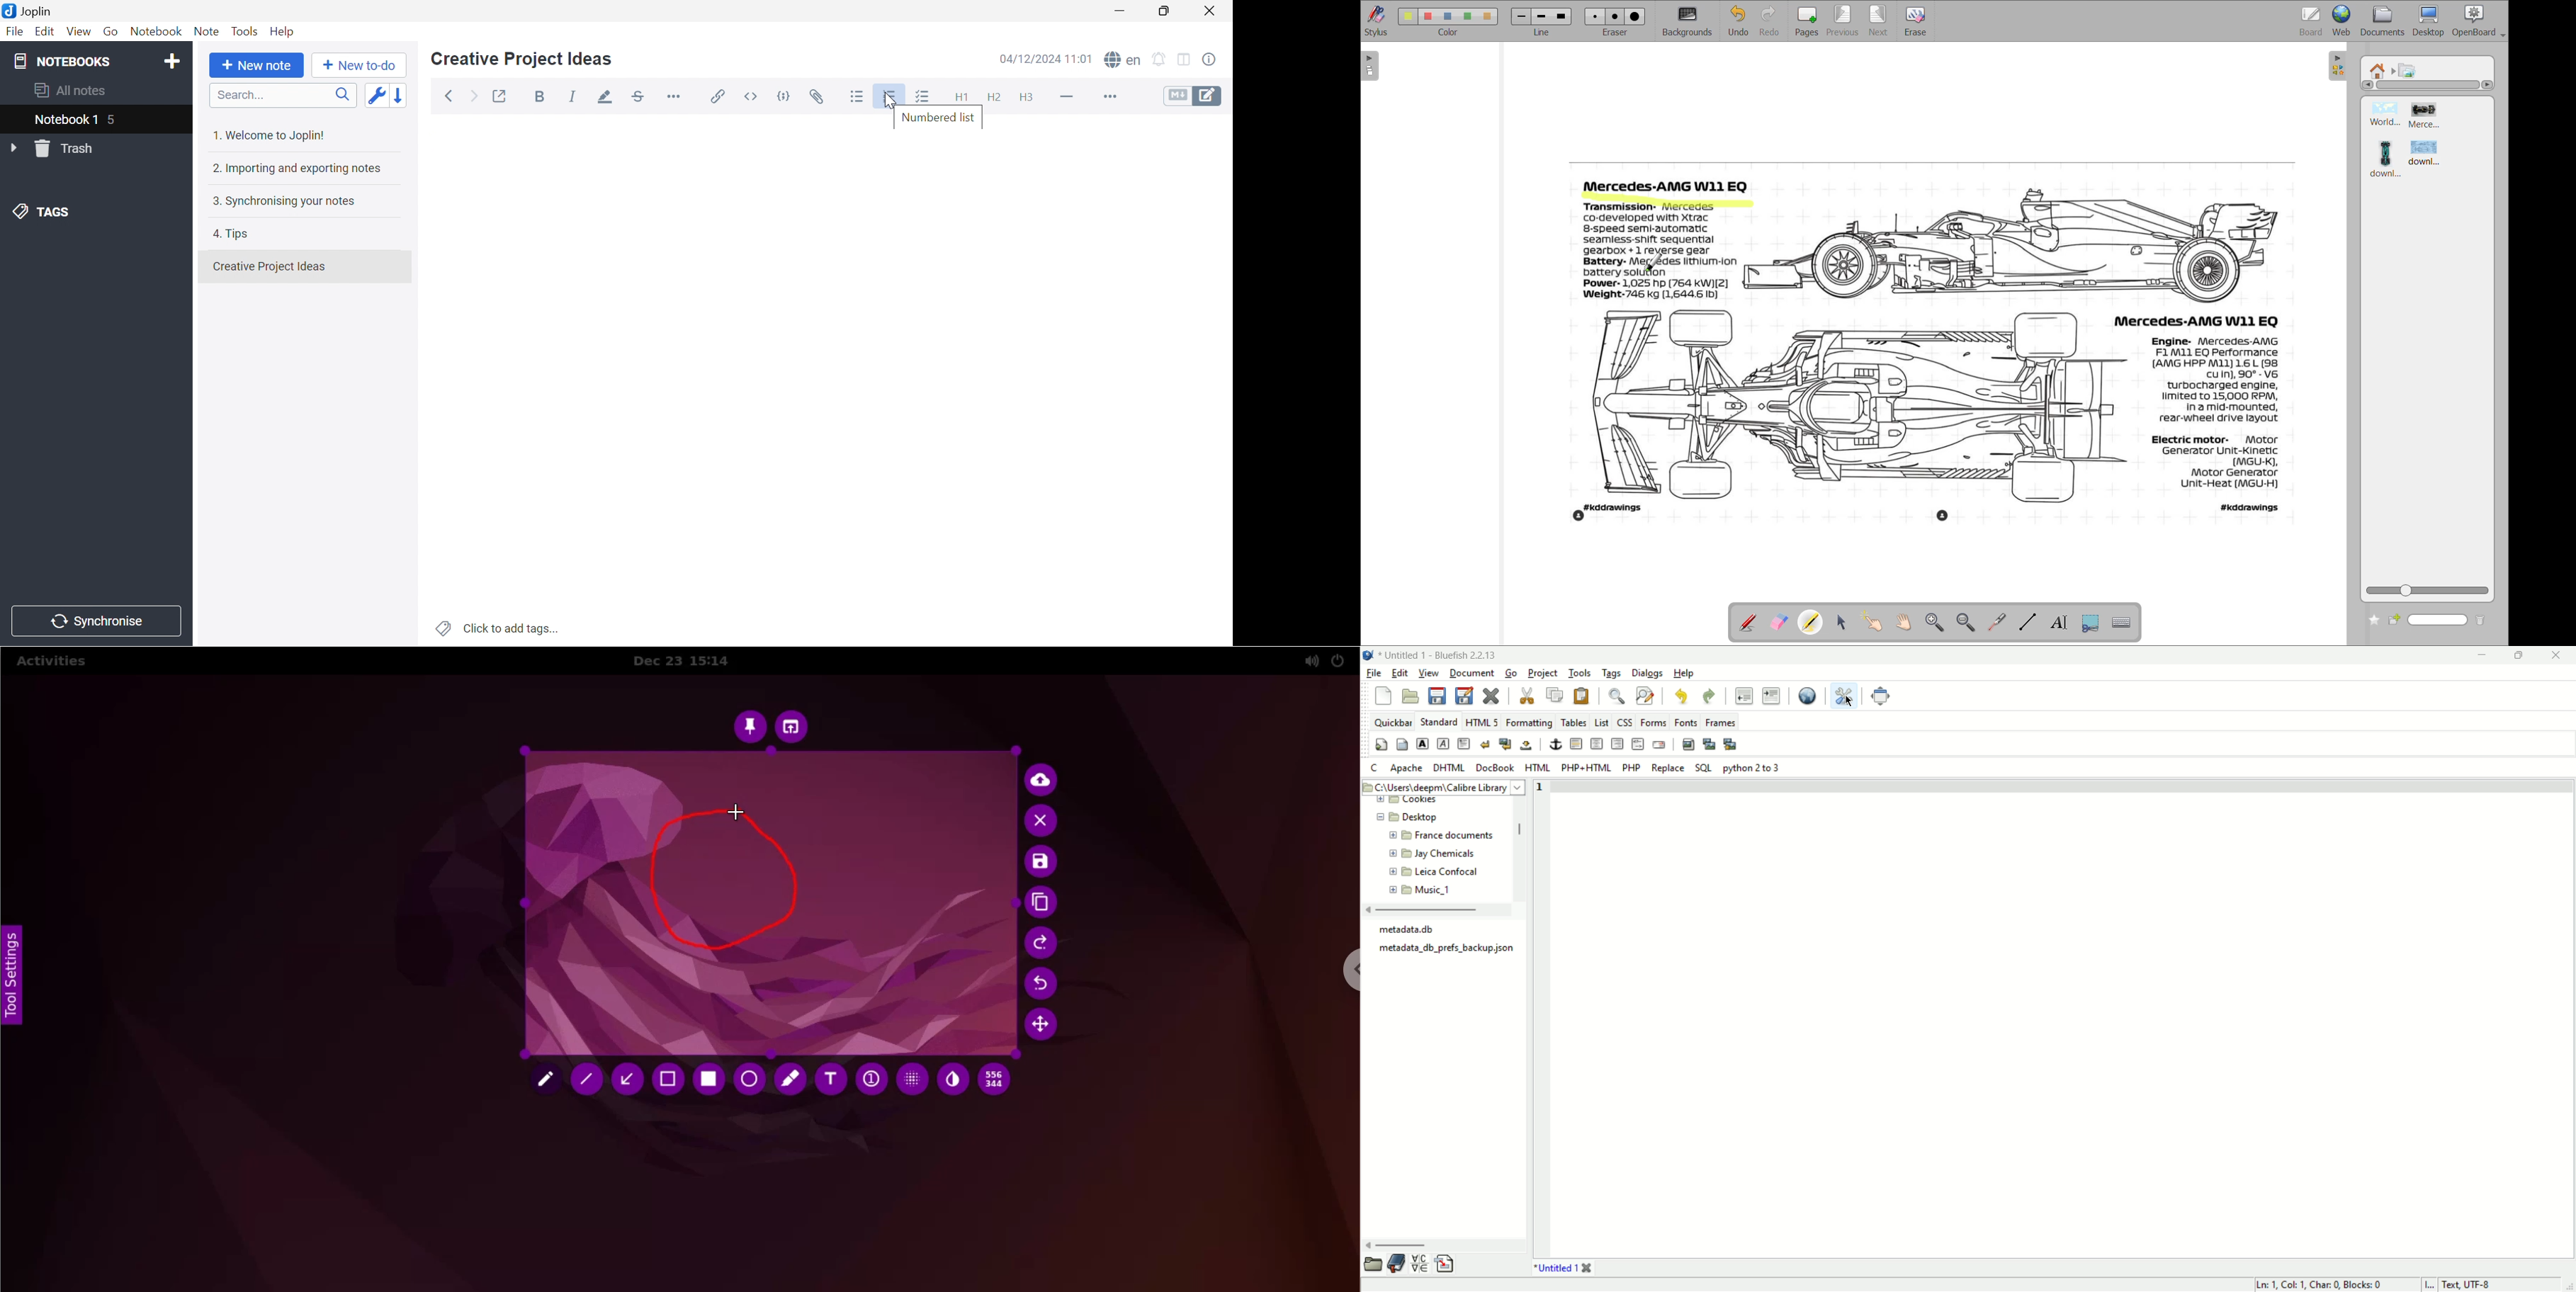 This screenshot has height=1316, width=2576. I want to click on 04/12/2024, so click(1044, 59).